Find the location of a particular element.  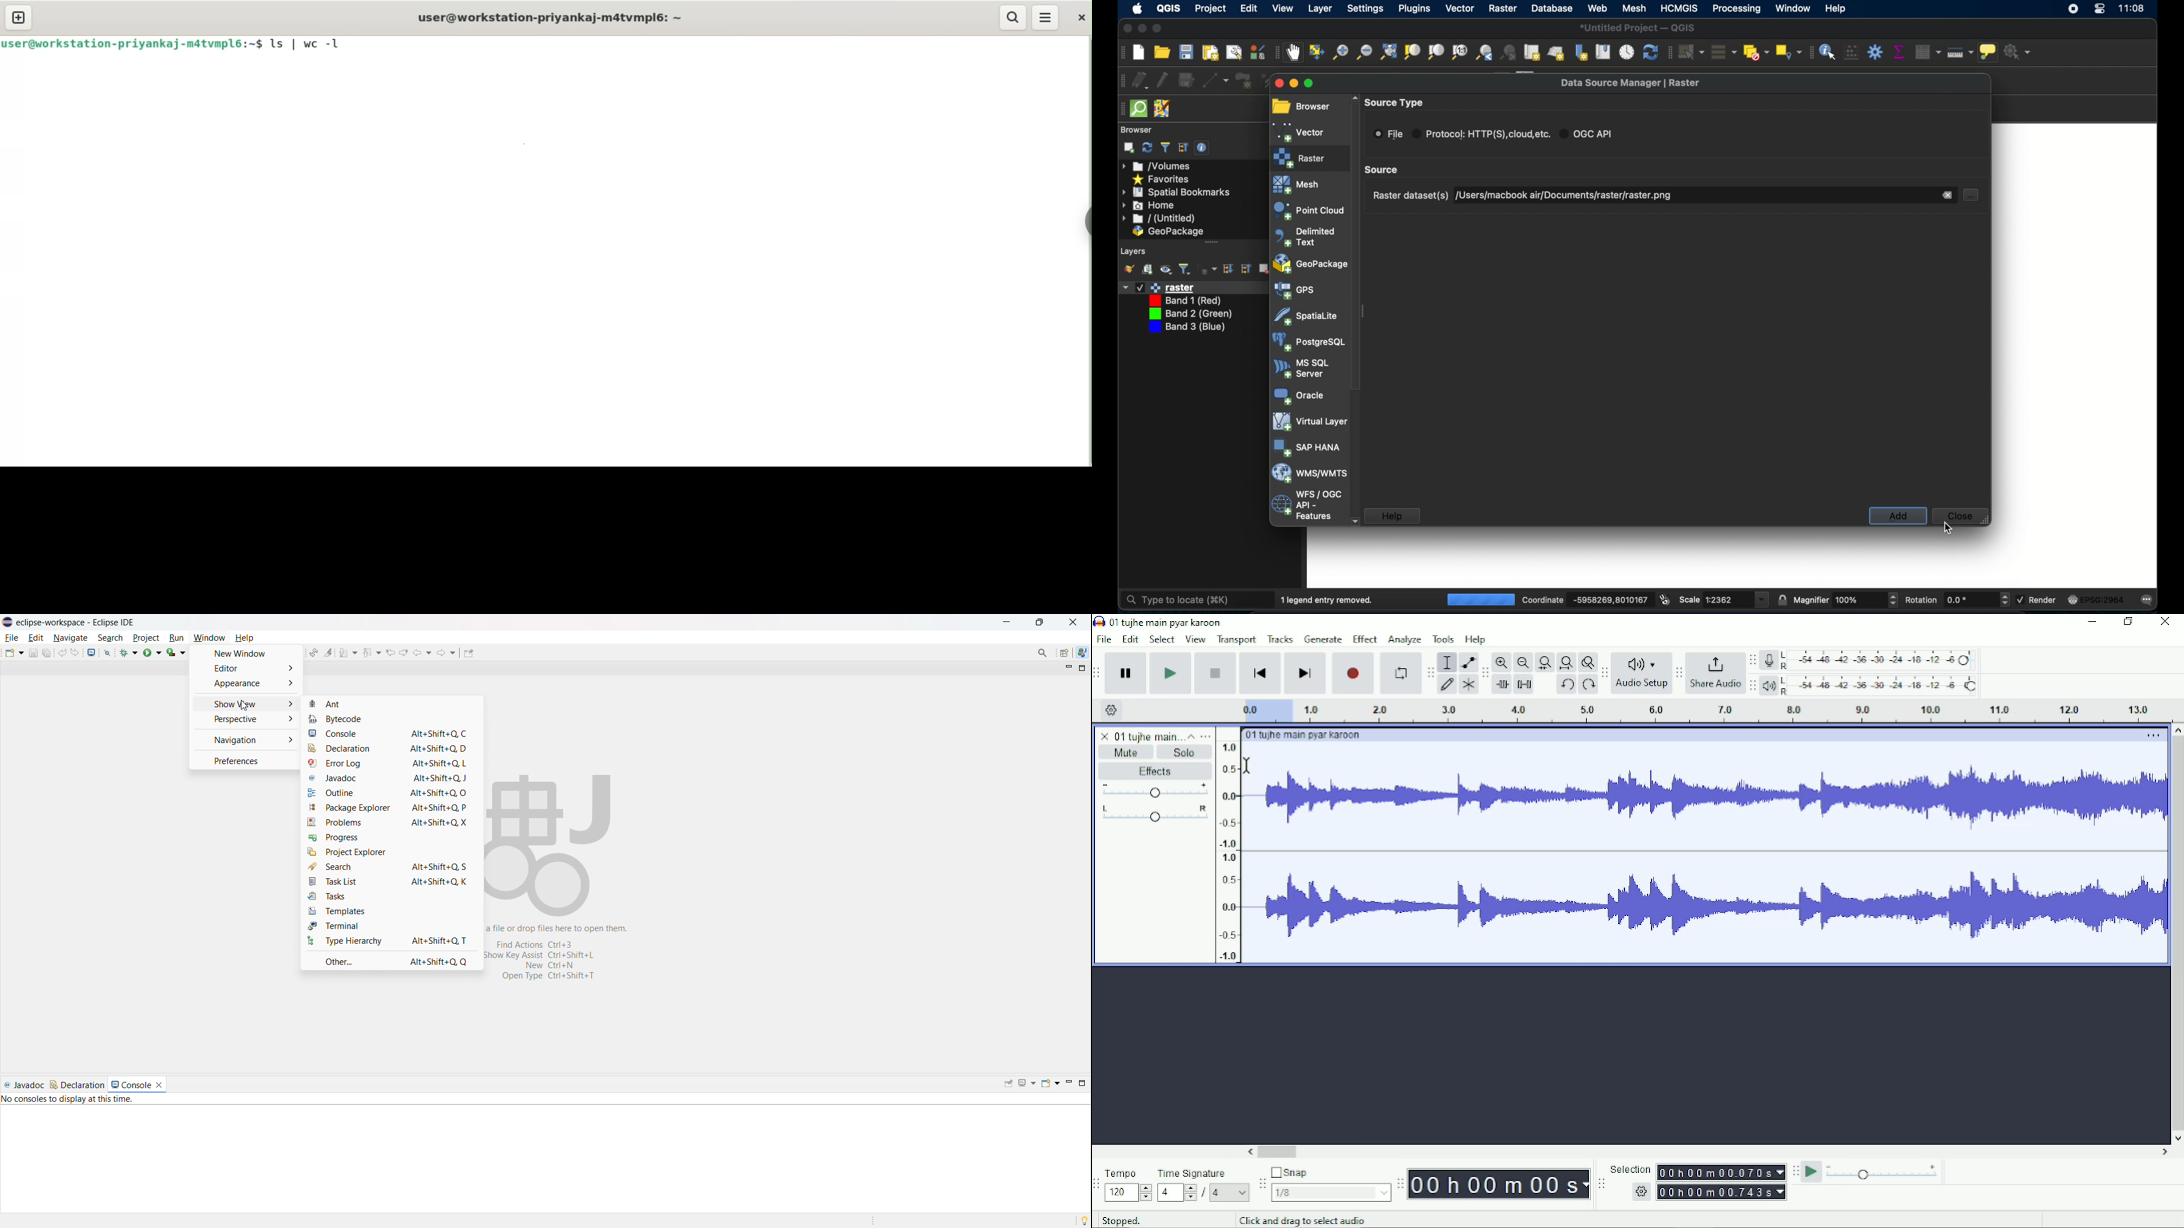

toggle editing is located at coordinates (1163, 78).